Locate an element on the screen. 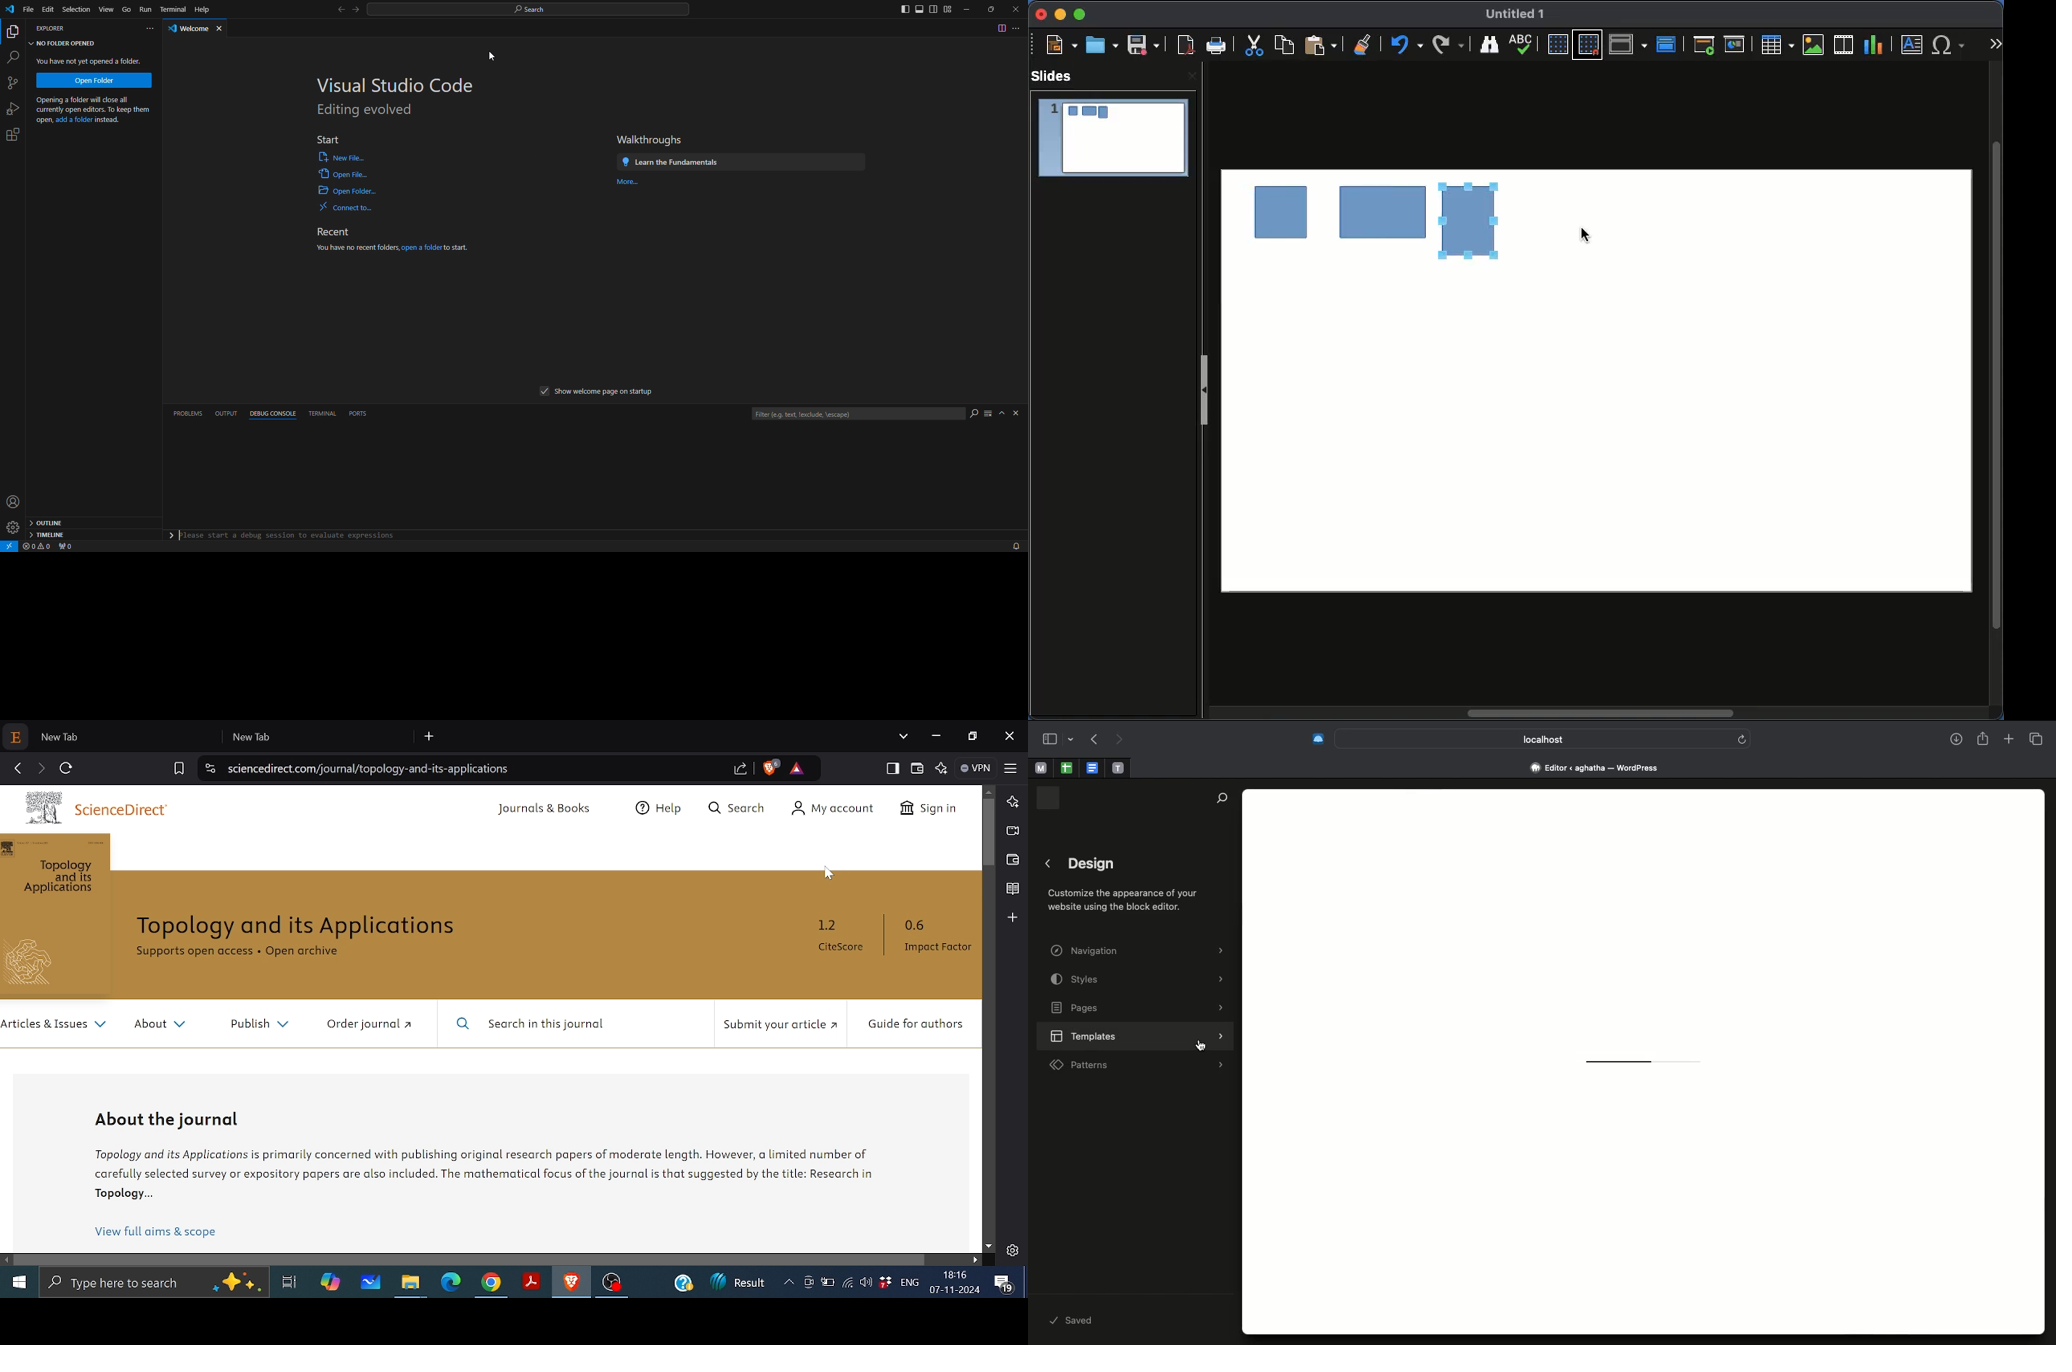 The image size is (2072, 1372). Tabs is located at coordinates (2040, 737).